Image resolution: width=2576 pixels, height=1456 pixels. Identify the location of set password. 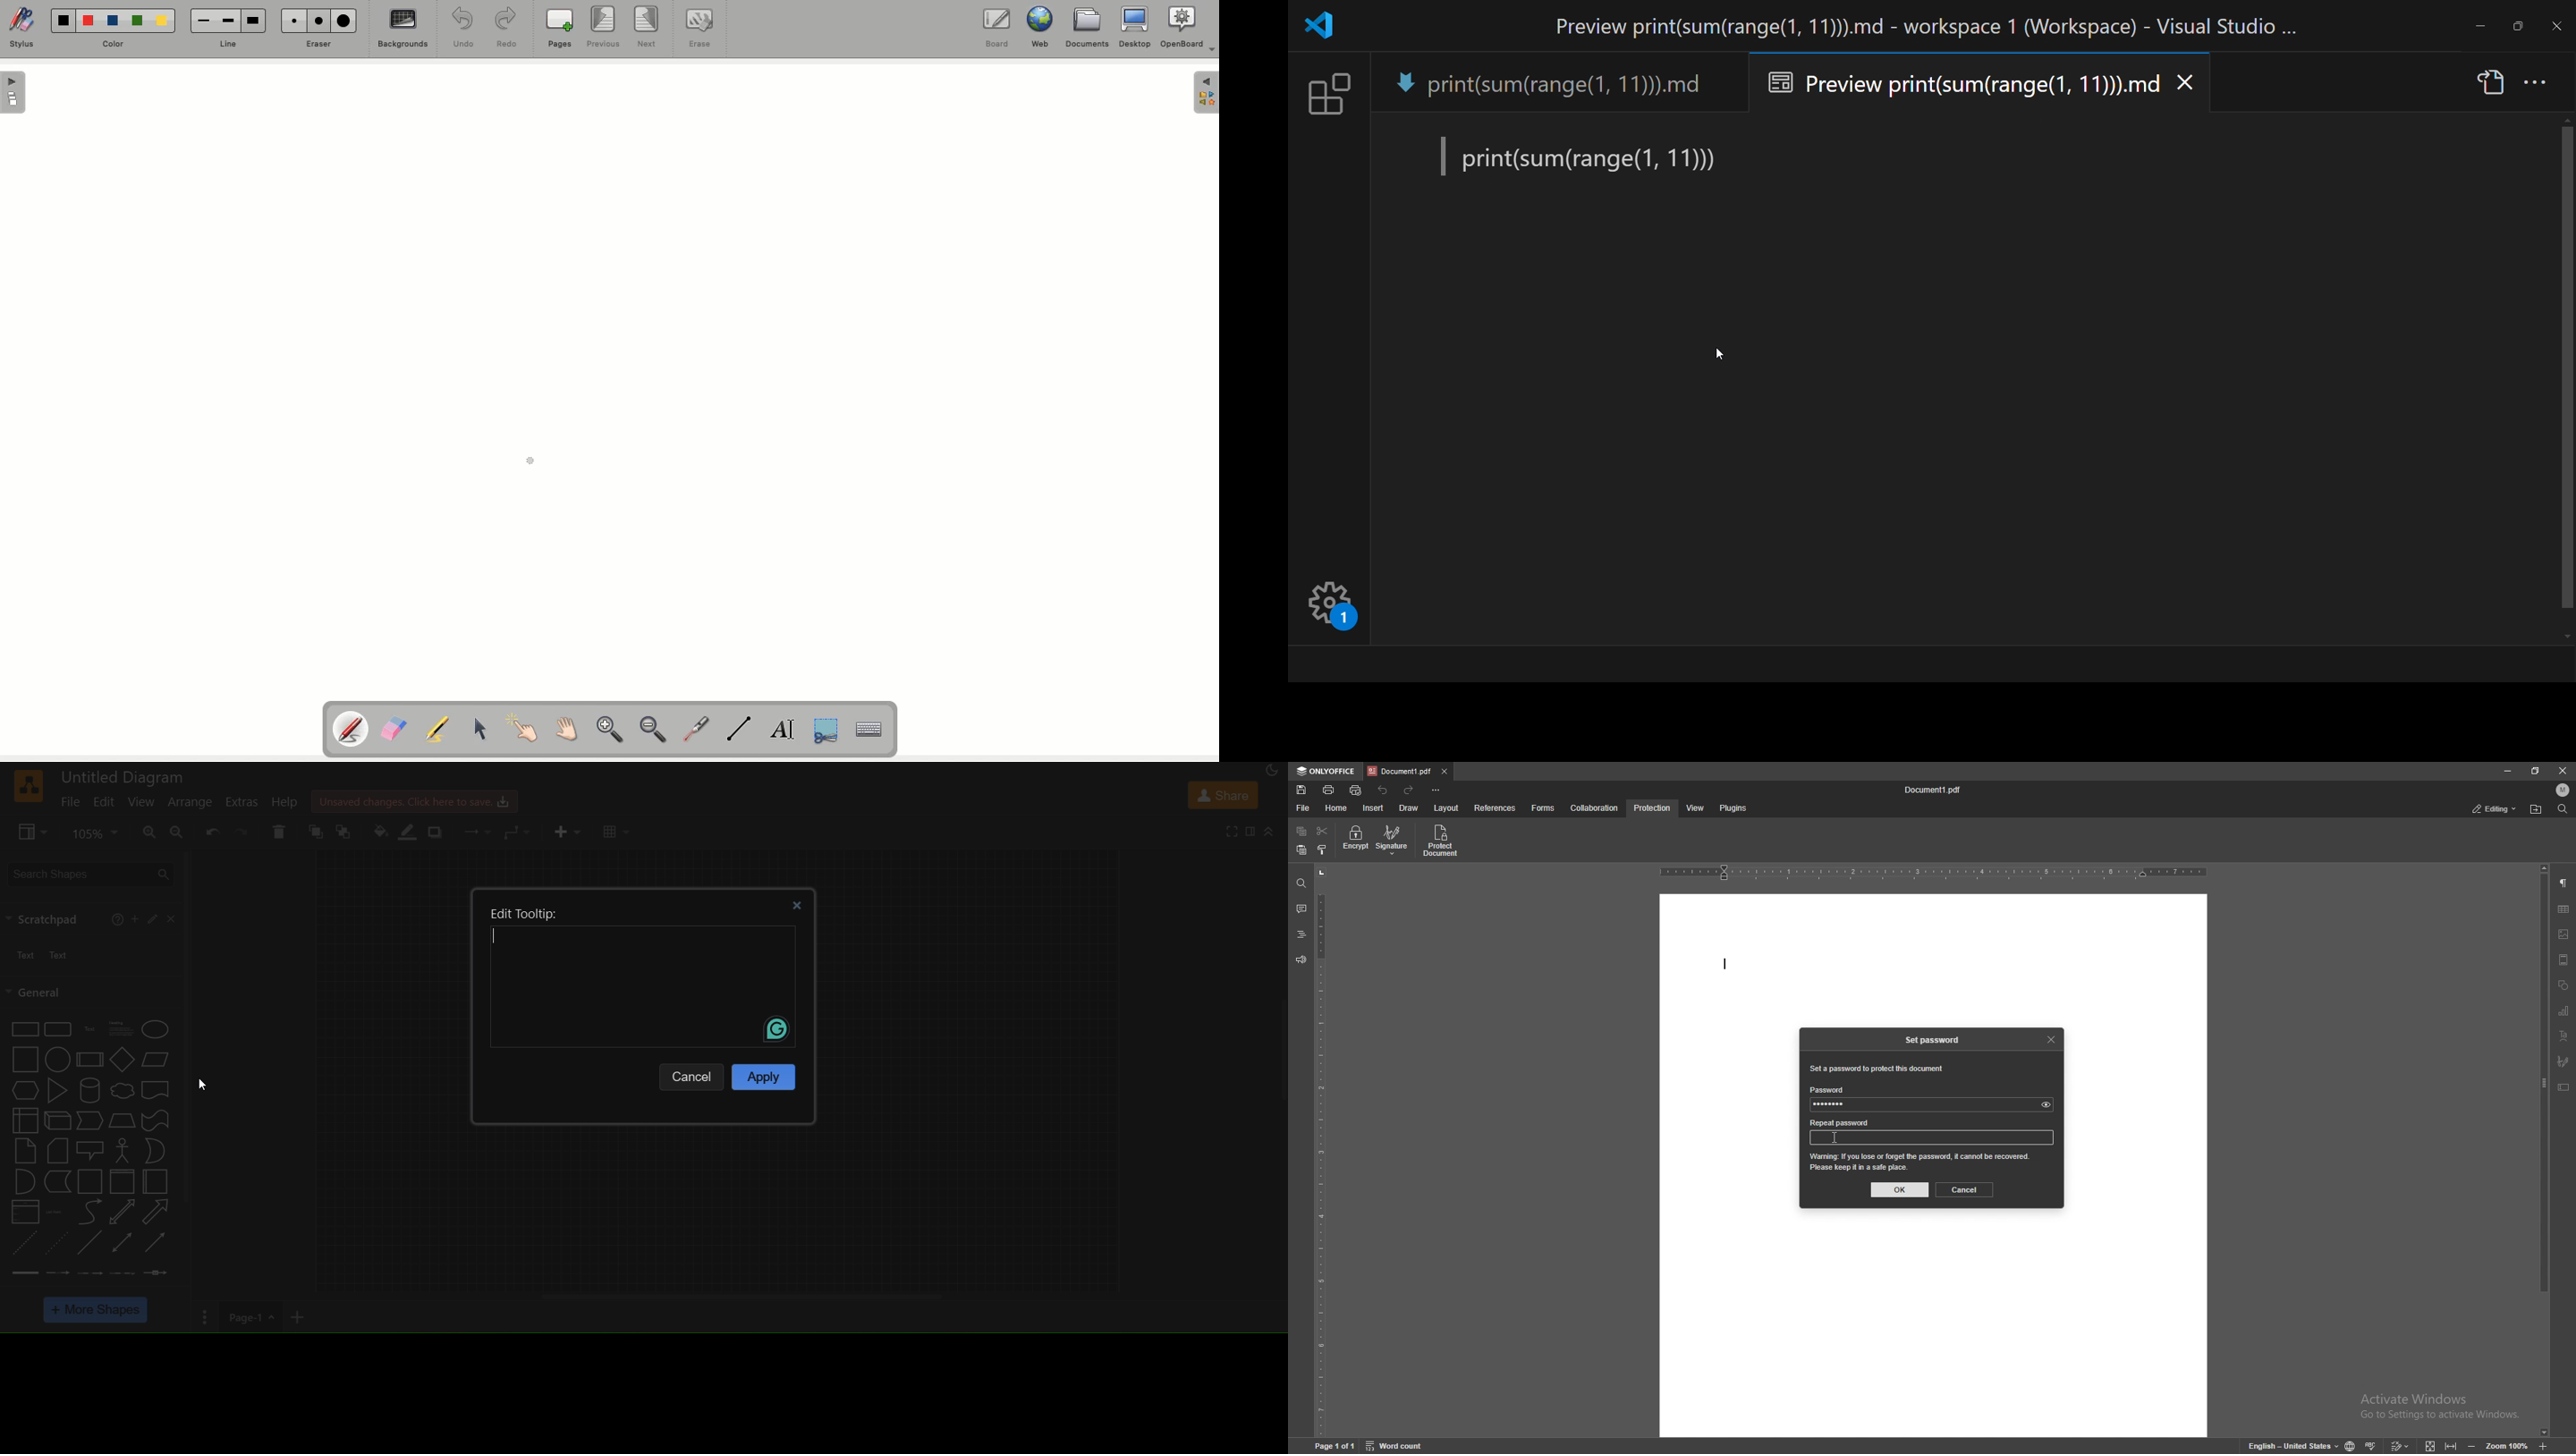
(1933, 1039).